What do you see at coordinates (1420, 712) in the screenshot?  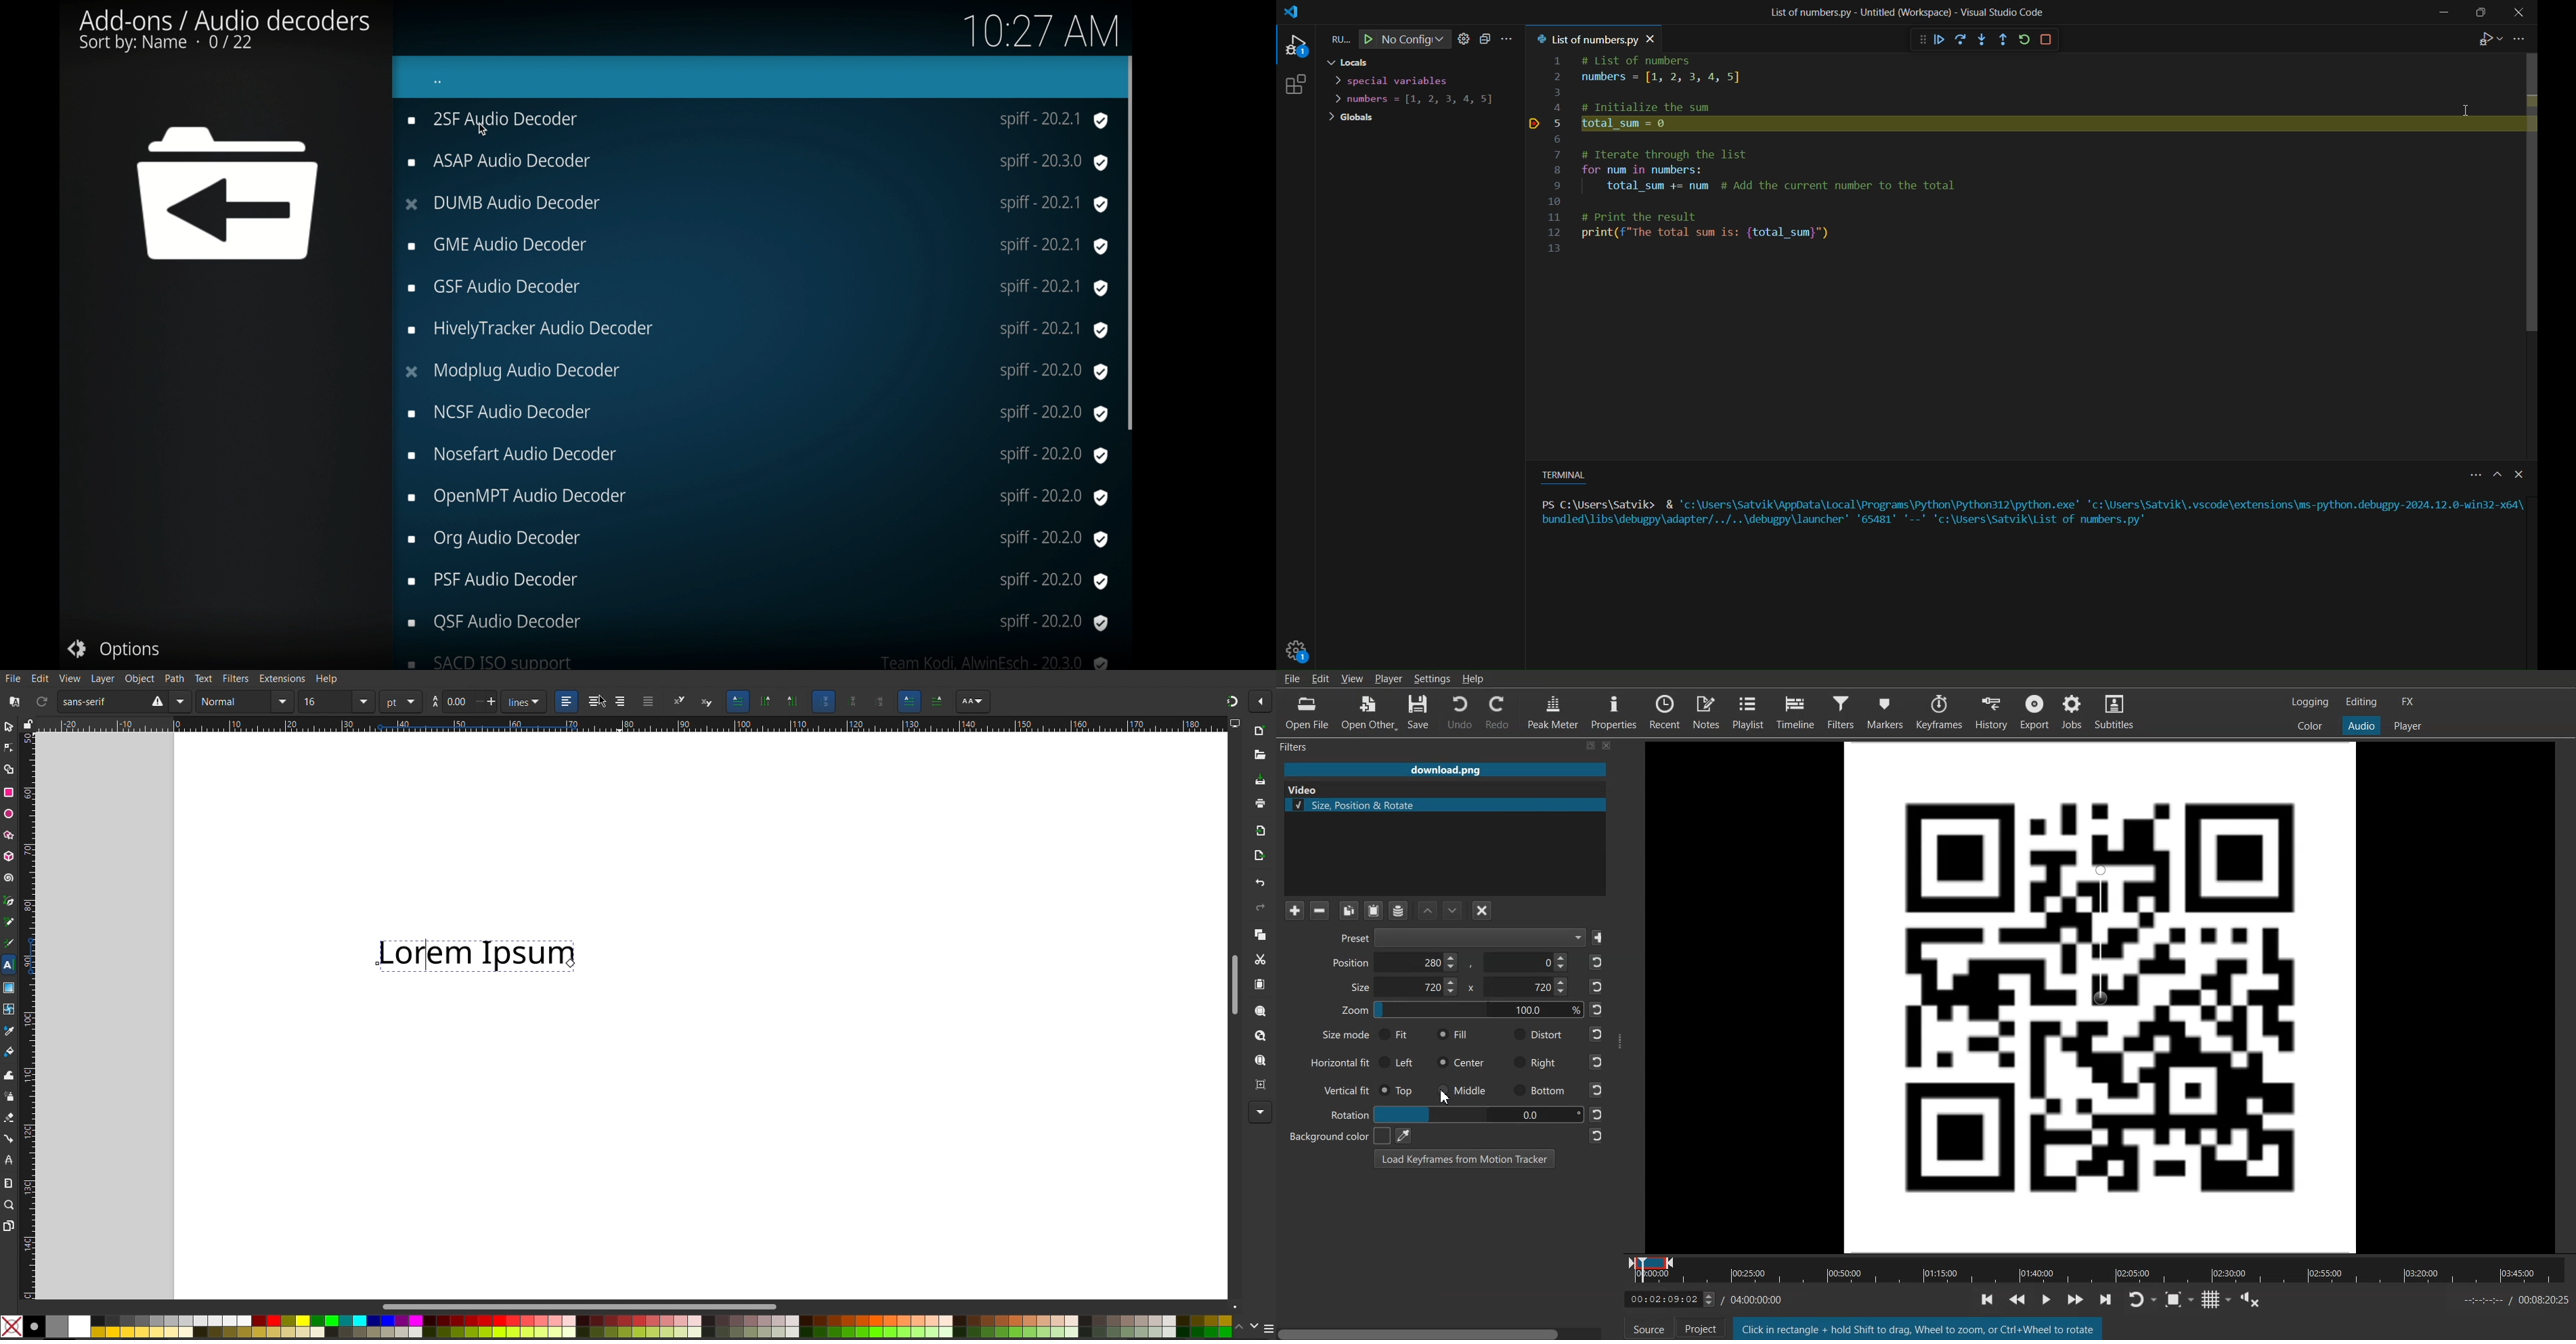 I see `Save` at bounding box center [1420, 712].